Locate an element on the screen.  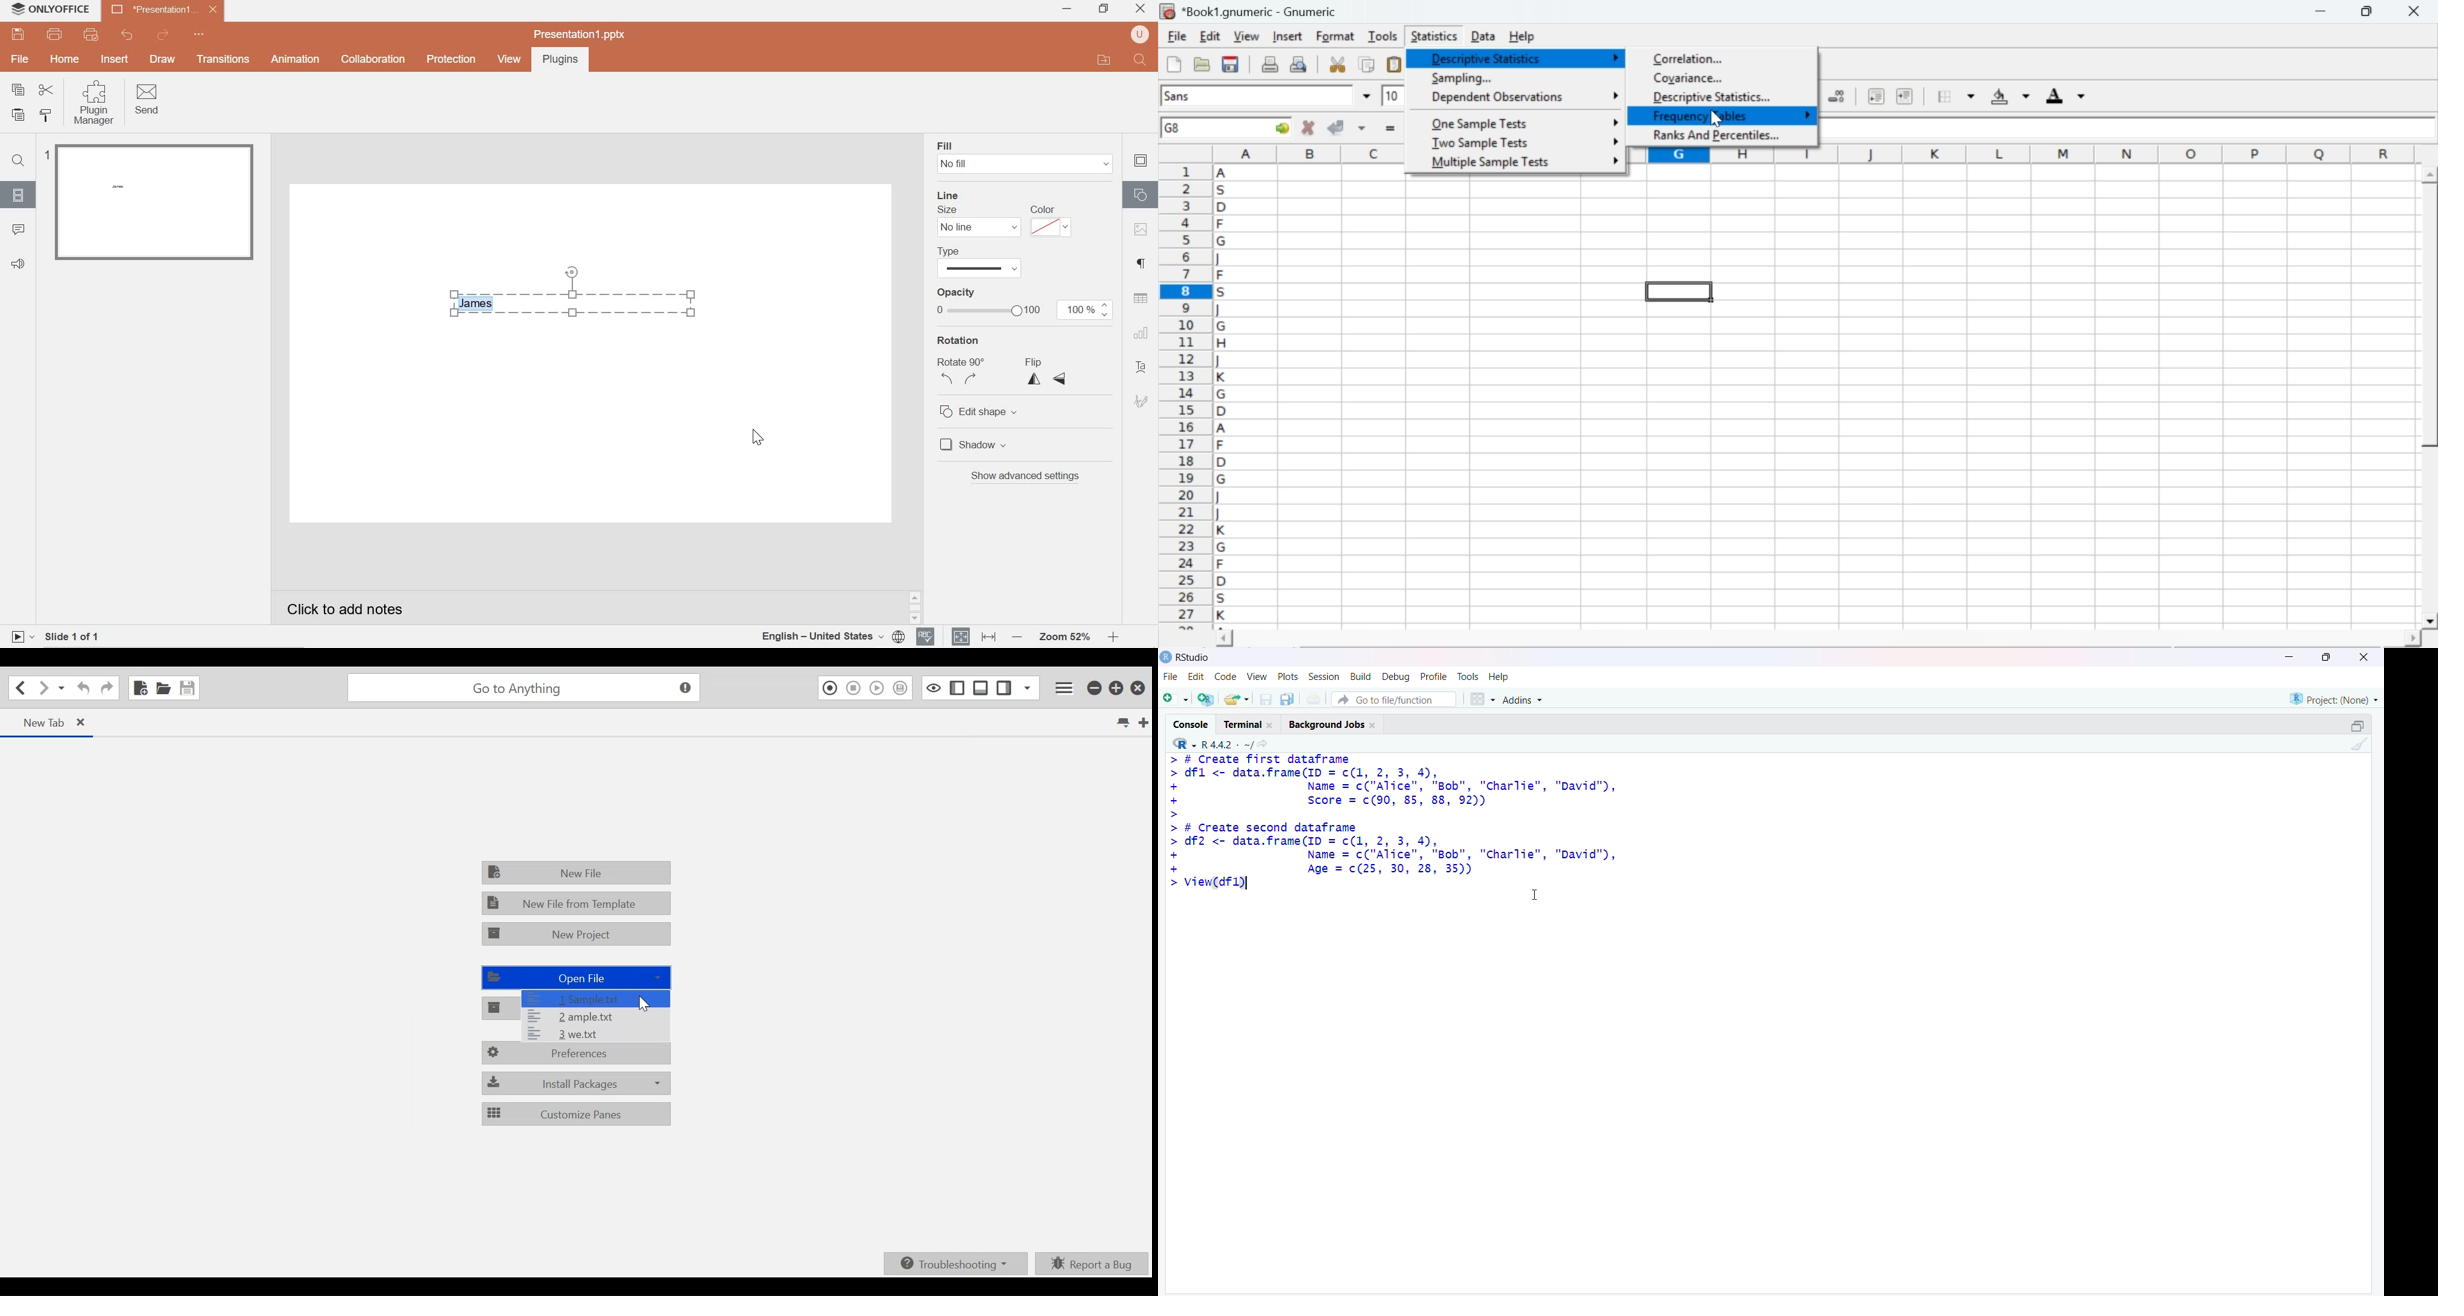
decrease number of decimals displayed is located at coordinates (1836, 97).